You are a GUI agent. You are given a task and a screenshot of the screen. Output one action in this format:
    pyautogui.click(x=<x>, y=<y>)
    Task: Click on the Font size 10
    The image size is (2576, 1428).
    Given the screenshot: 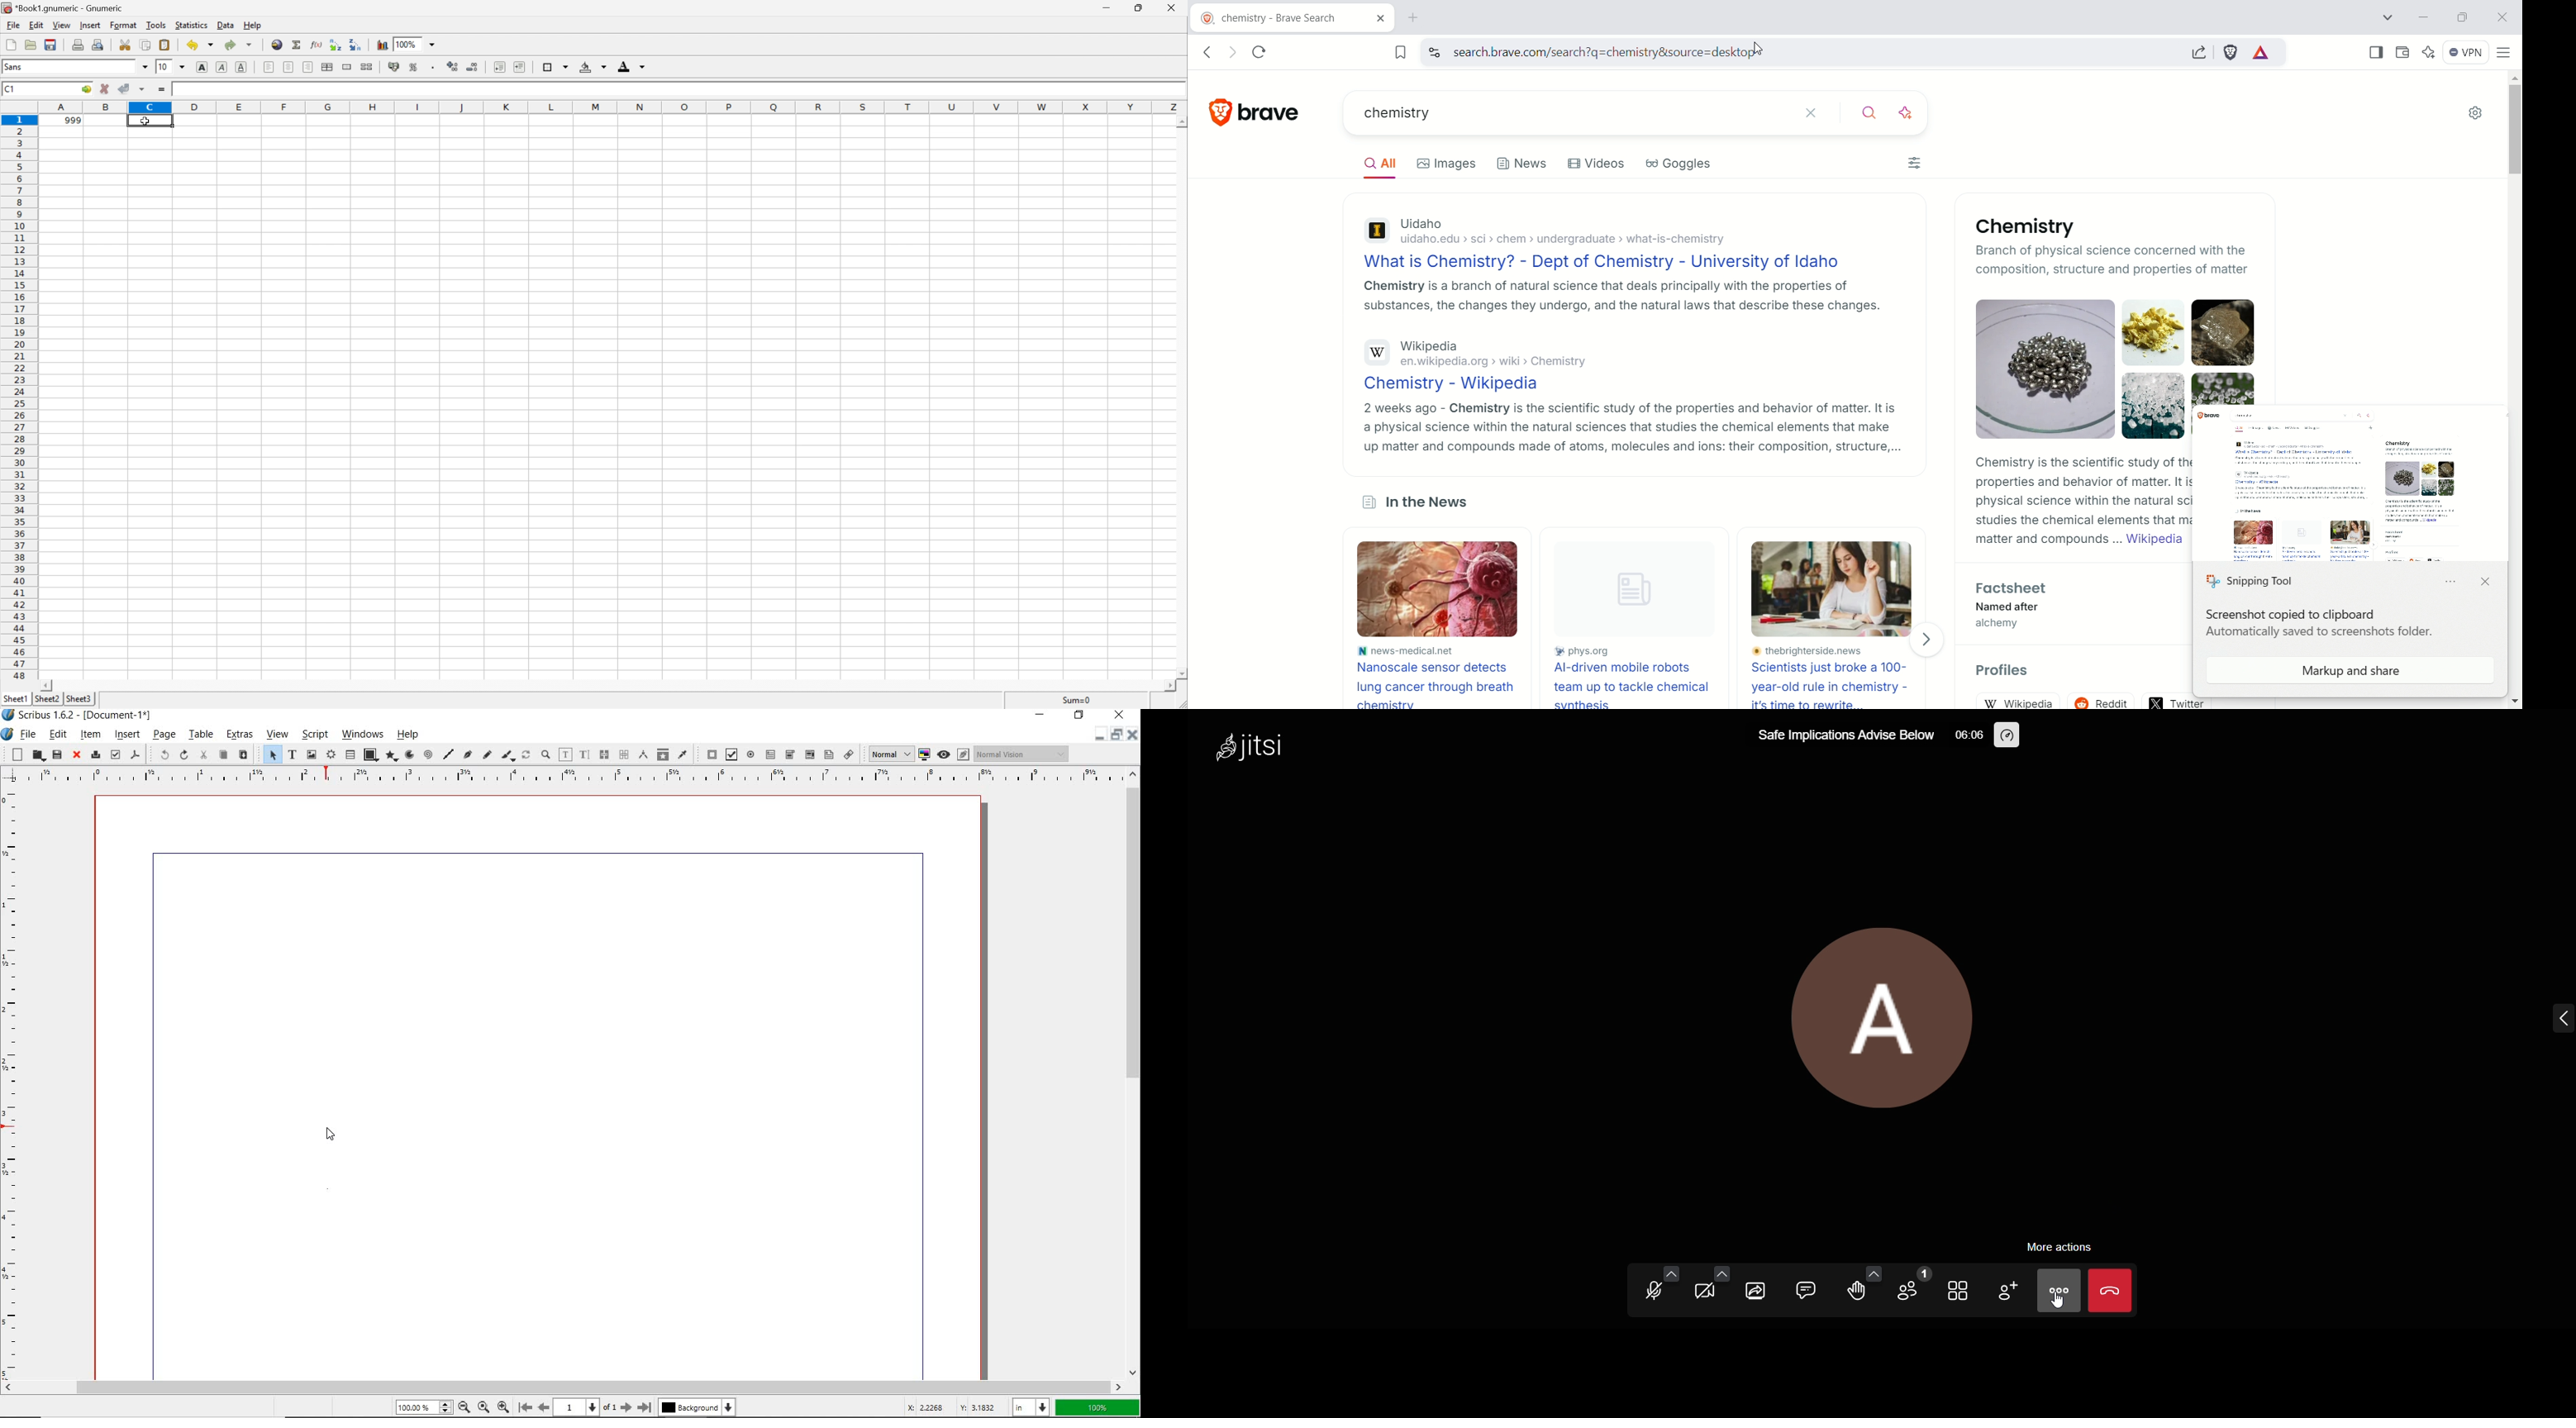 What is the action you would take?
    pyautogui.click(x=173, y=65)
    